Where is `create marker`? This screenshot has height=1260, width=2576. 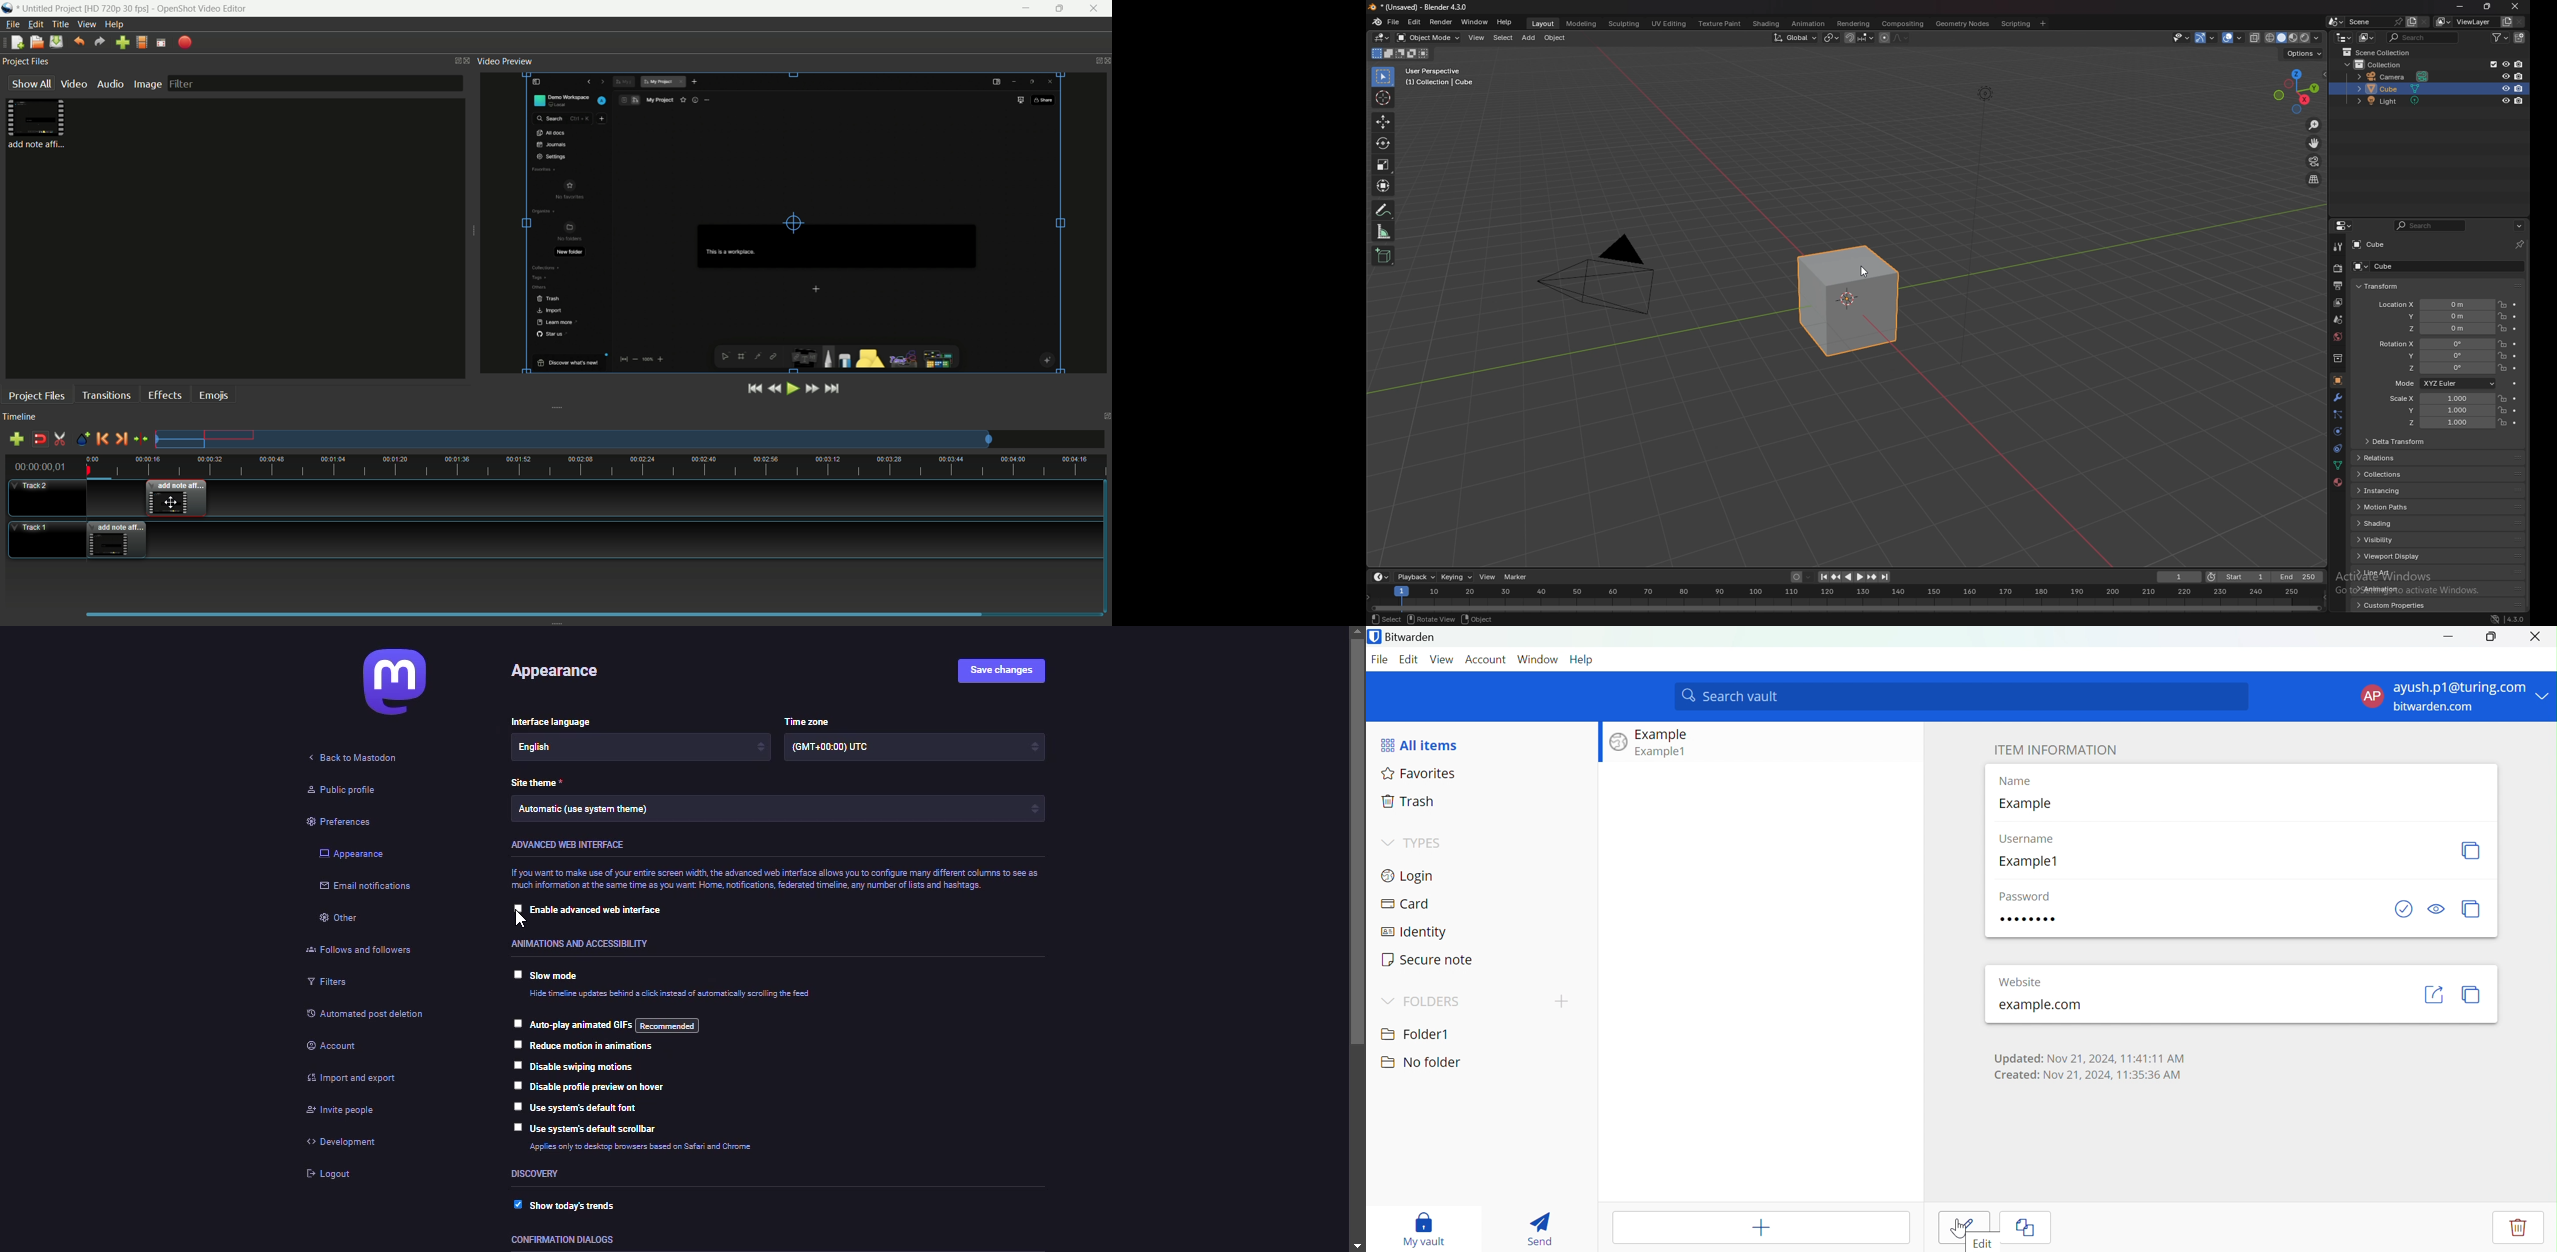 create marker is located at coordinates (83, 439).